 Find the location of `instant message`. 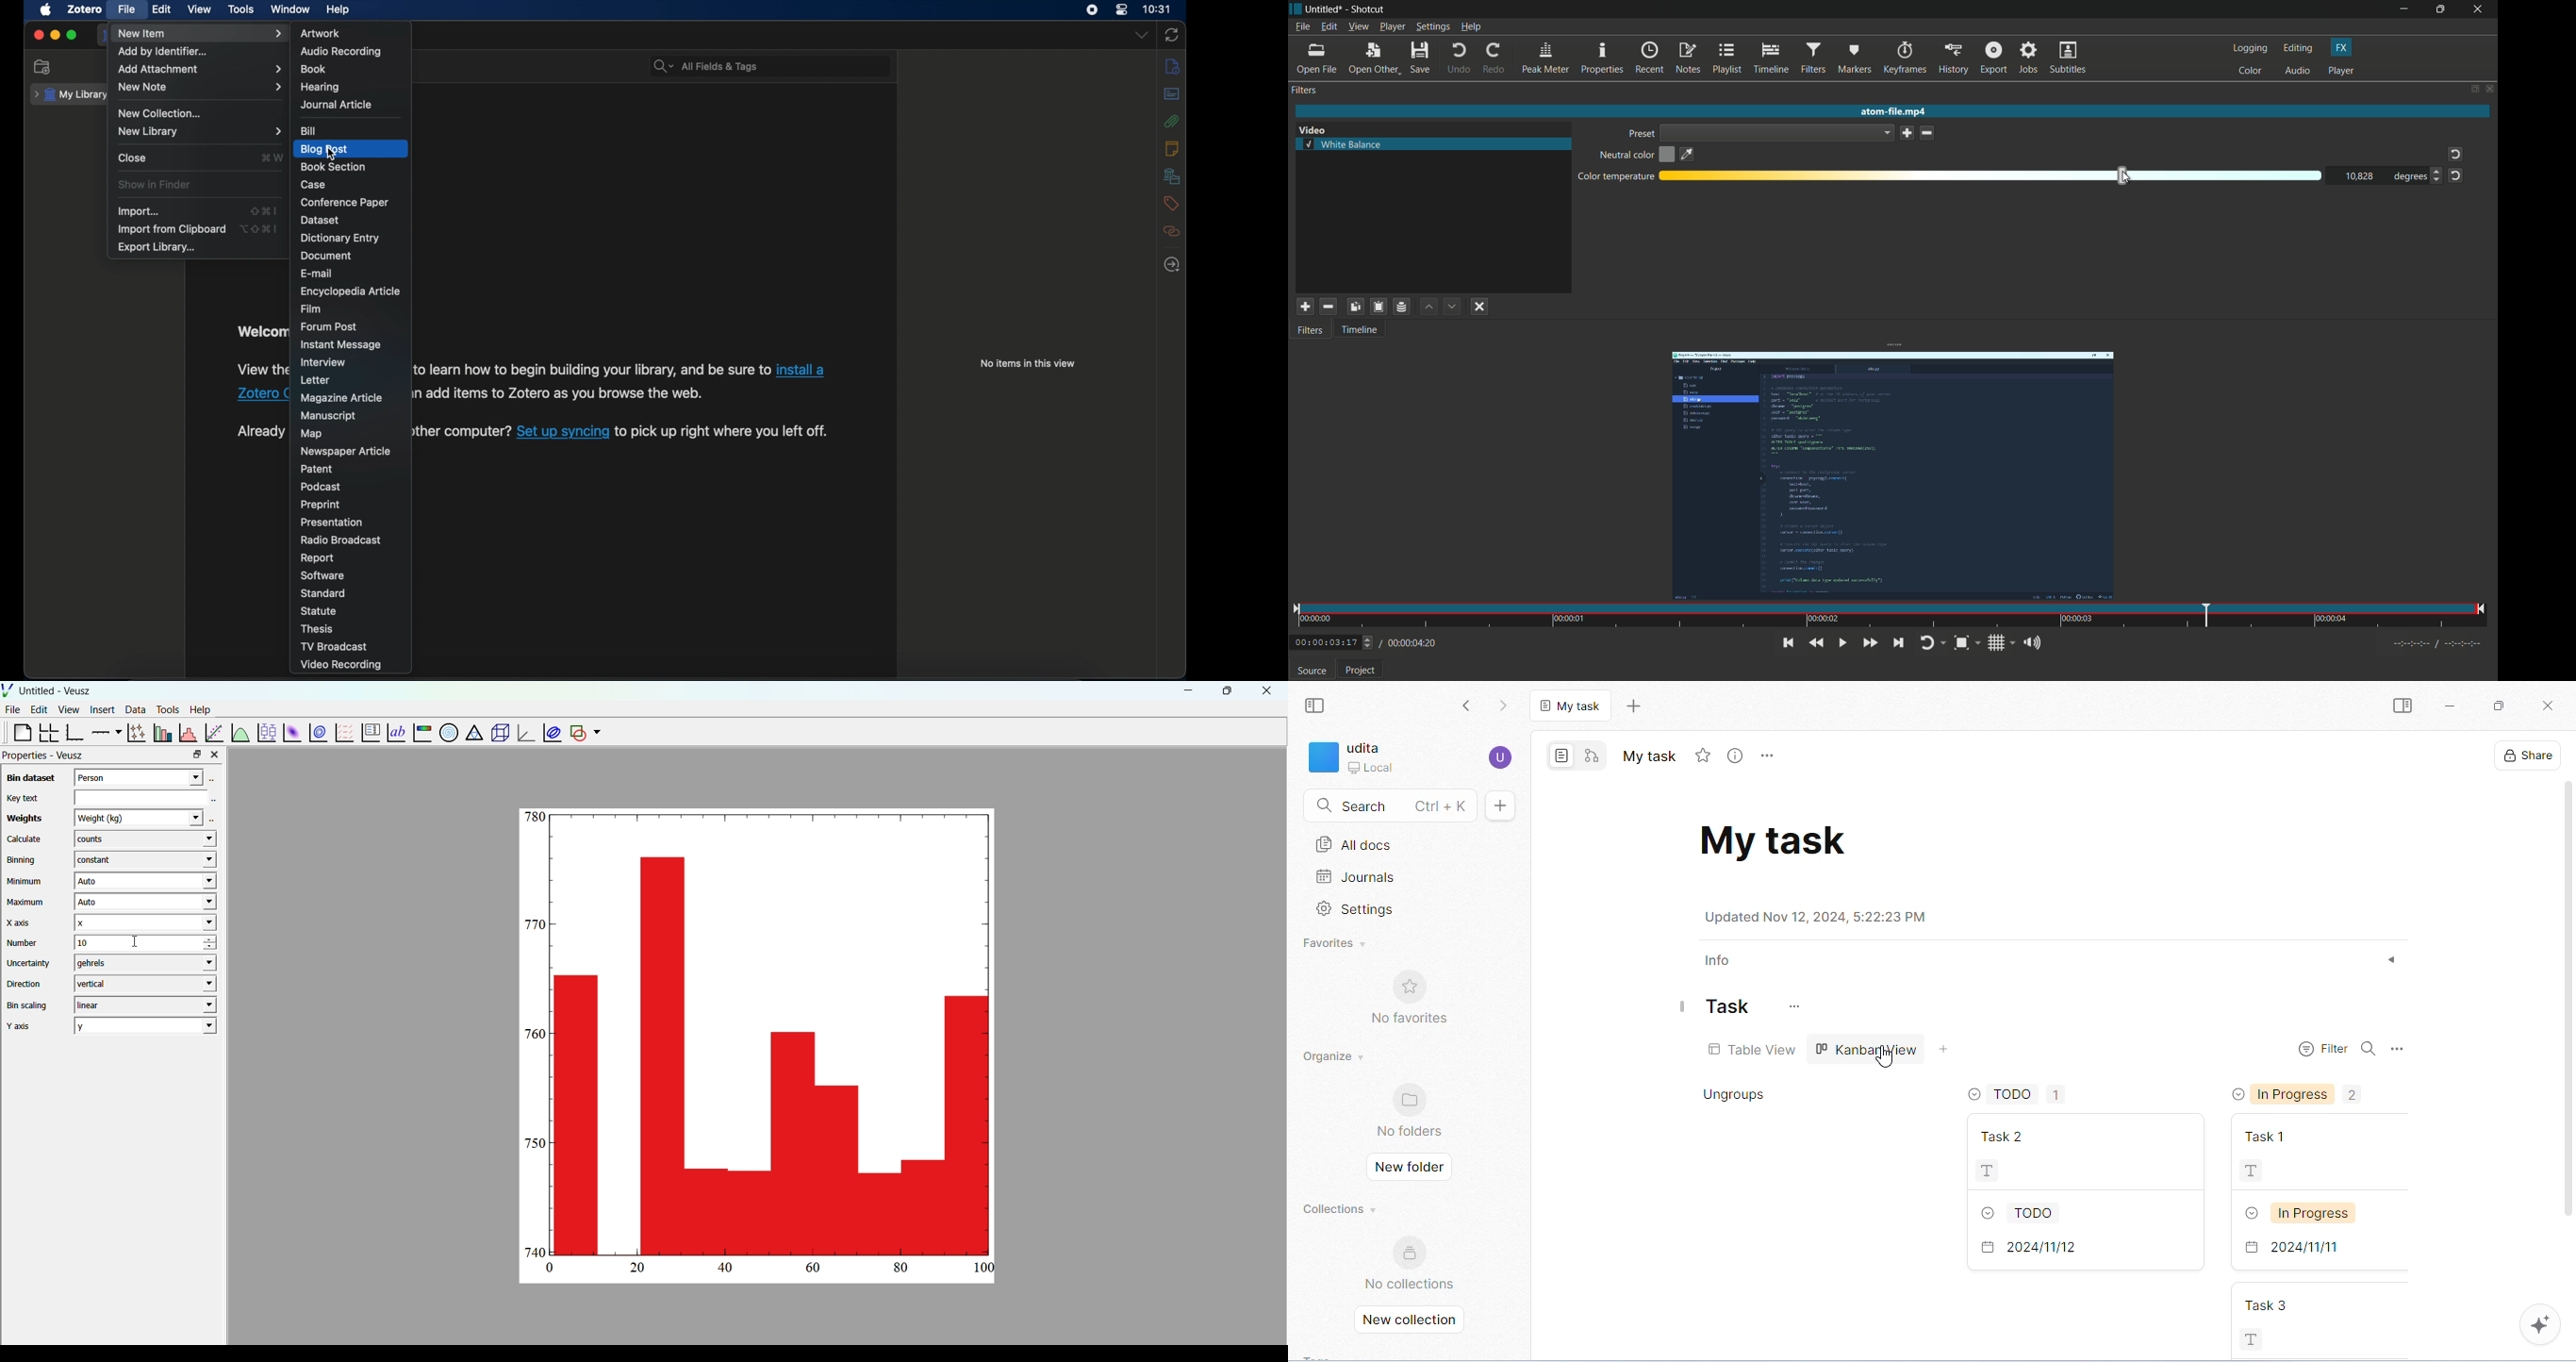

instant message is located at coordinates (340, 344).